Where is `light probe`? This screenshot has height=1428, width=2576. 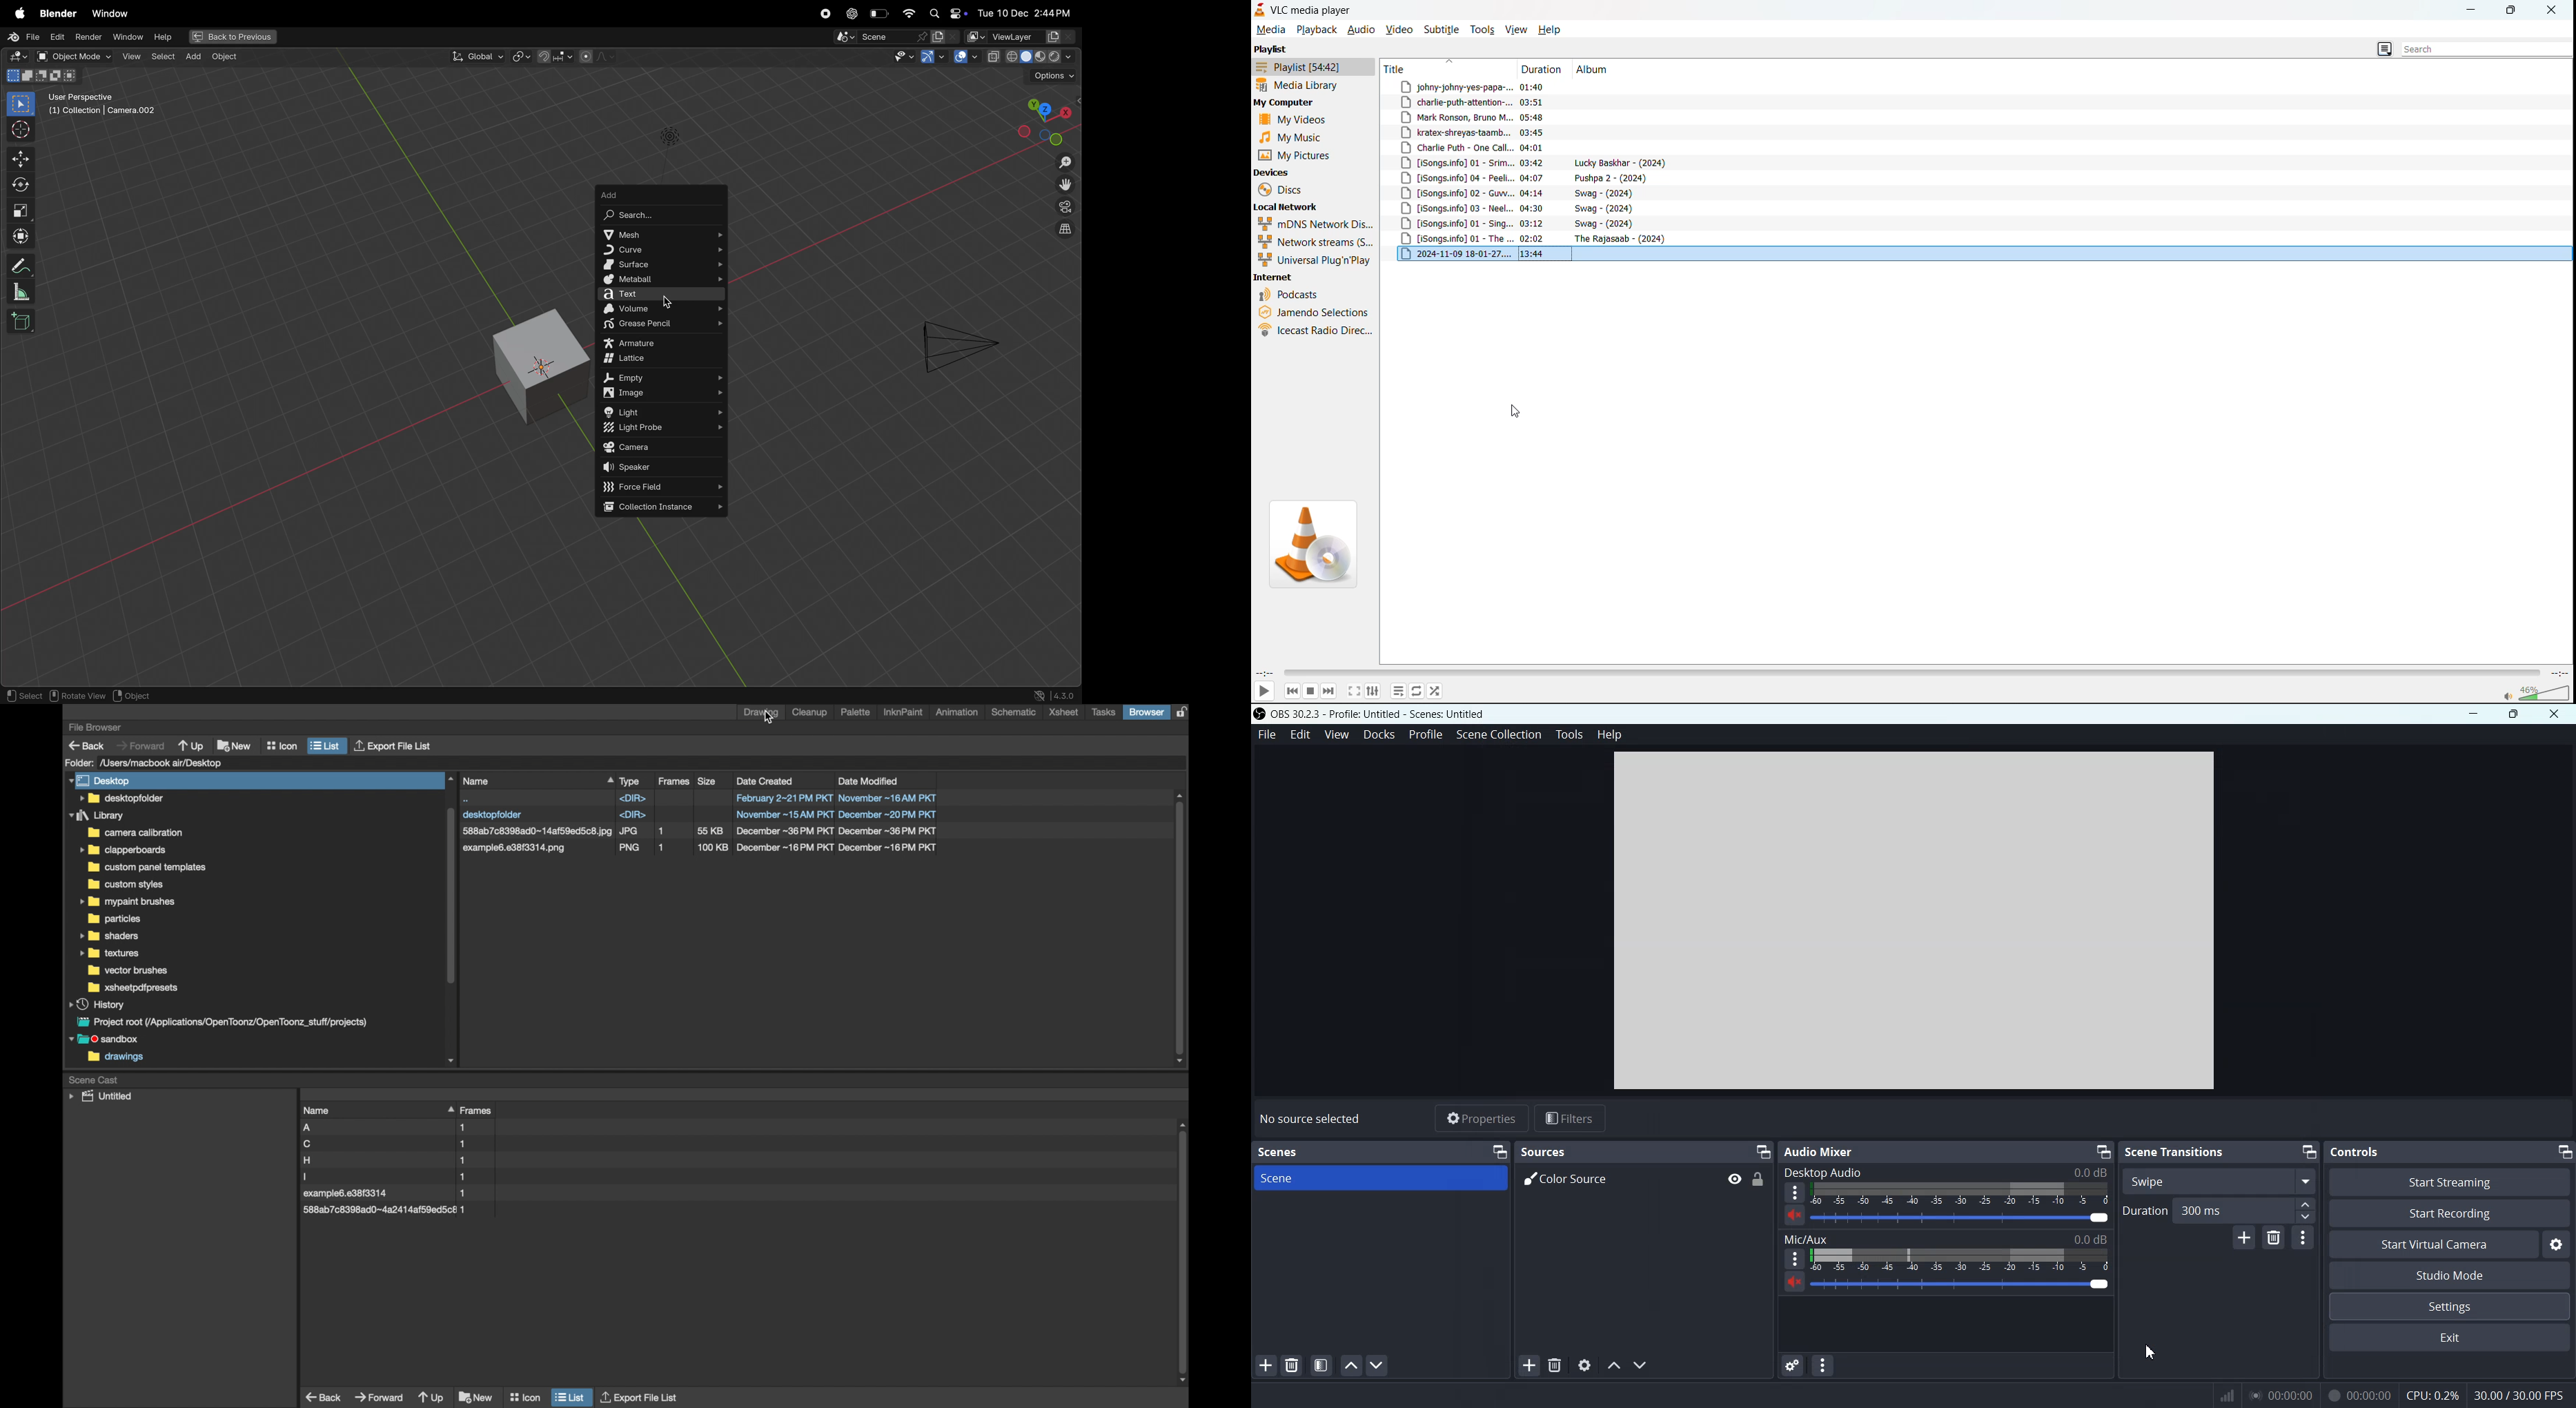
light probe is located at coordinates (665, 429).